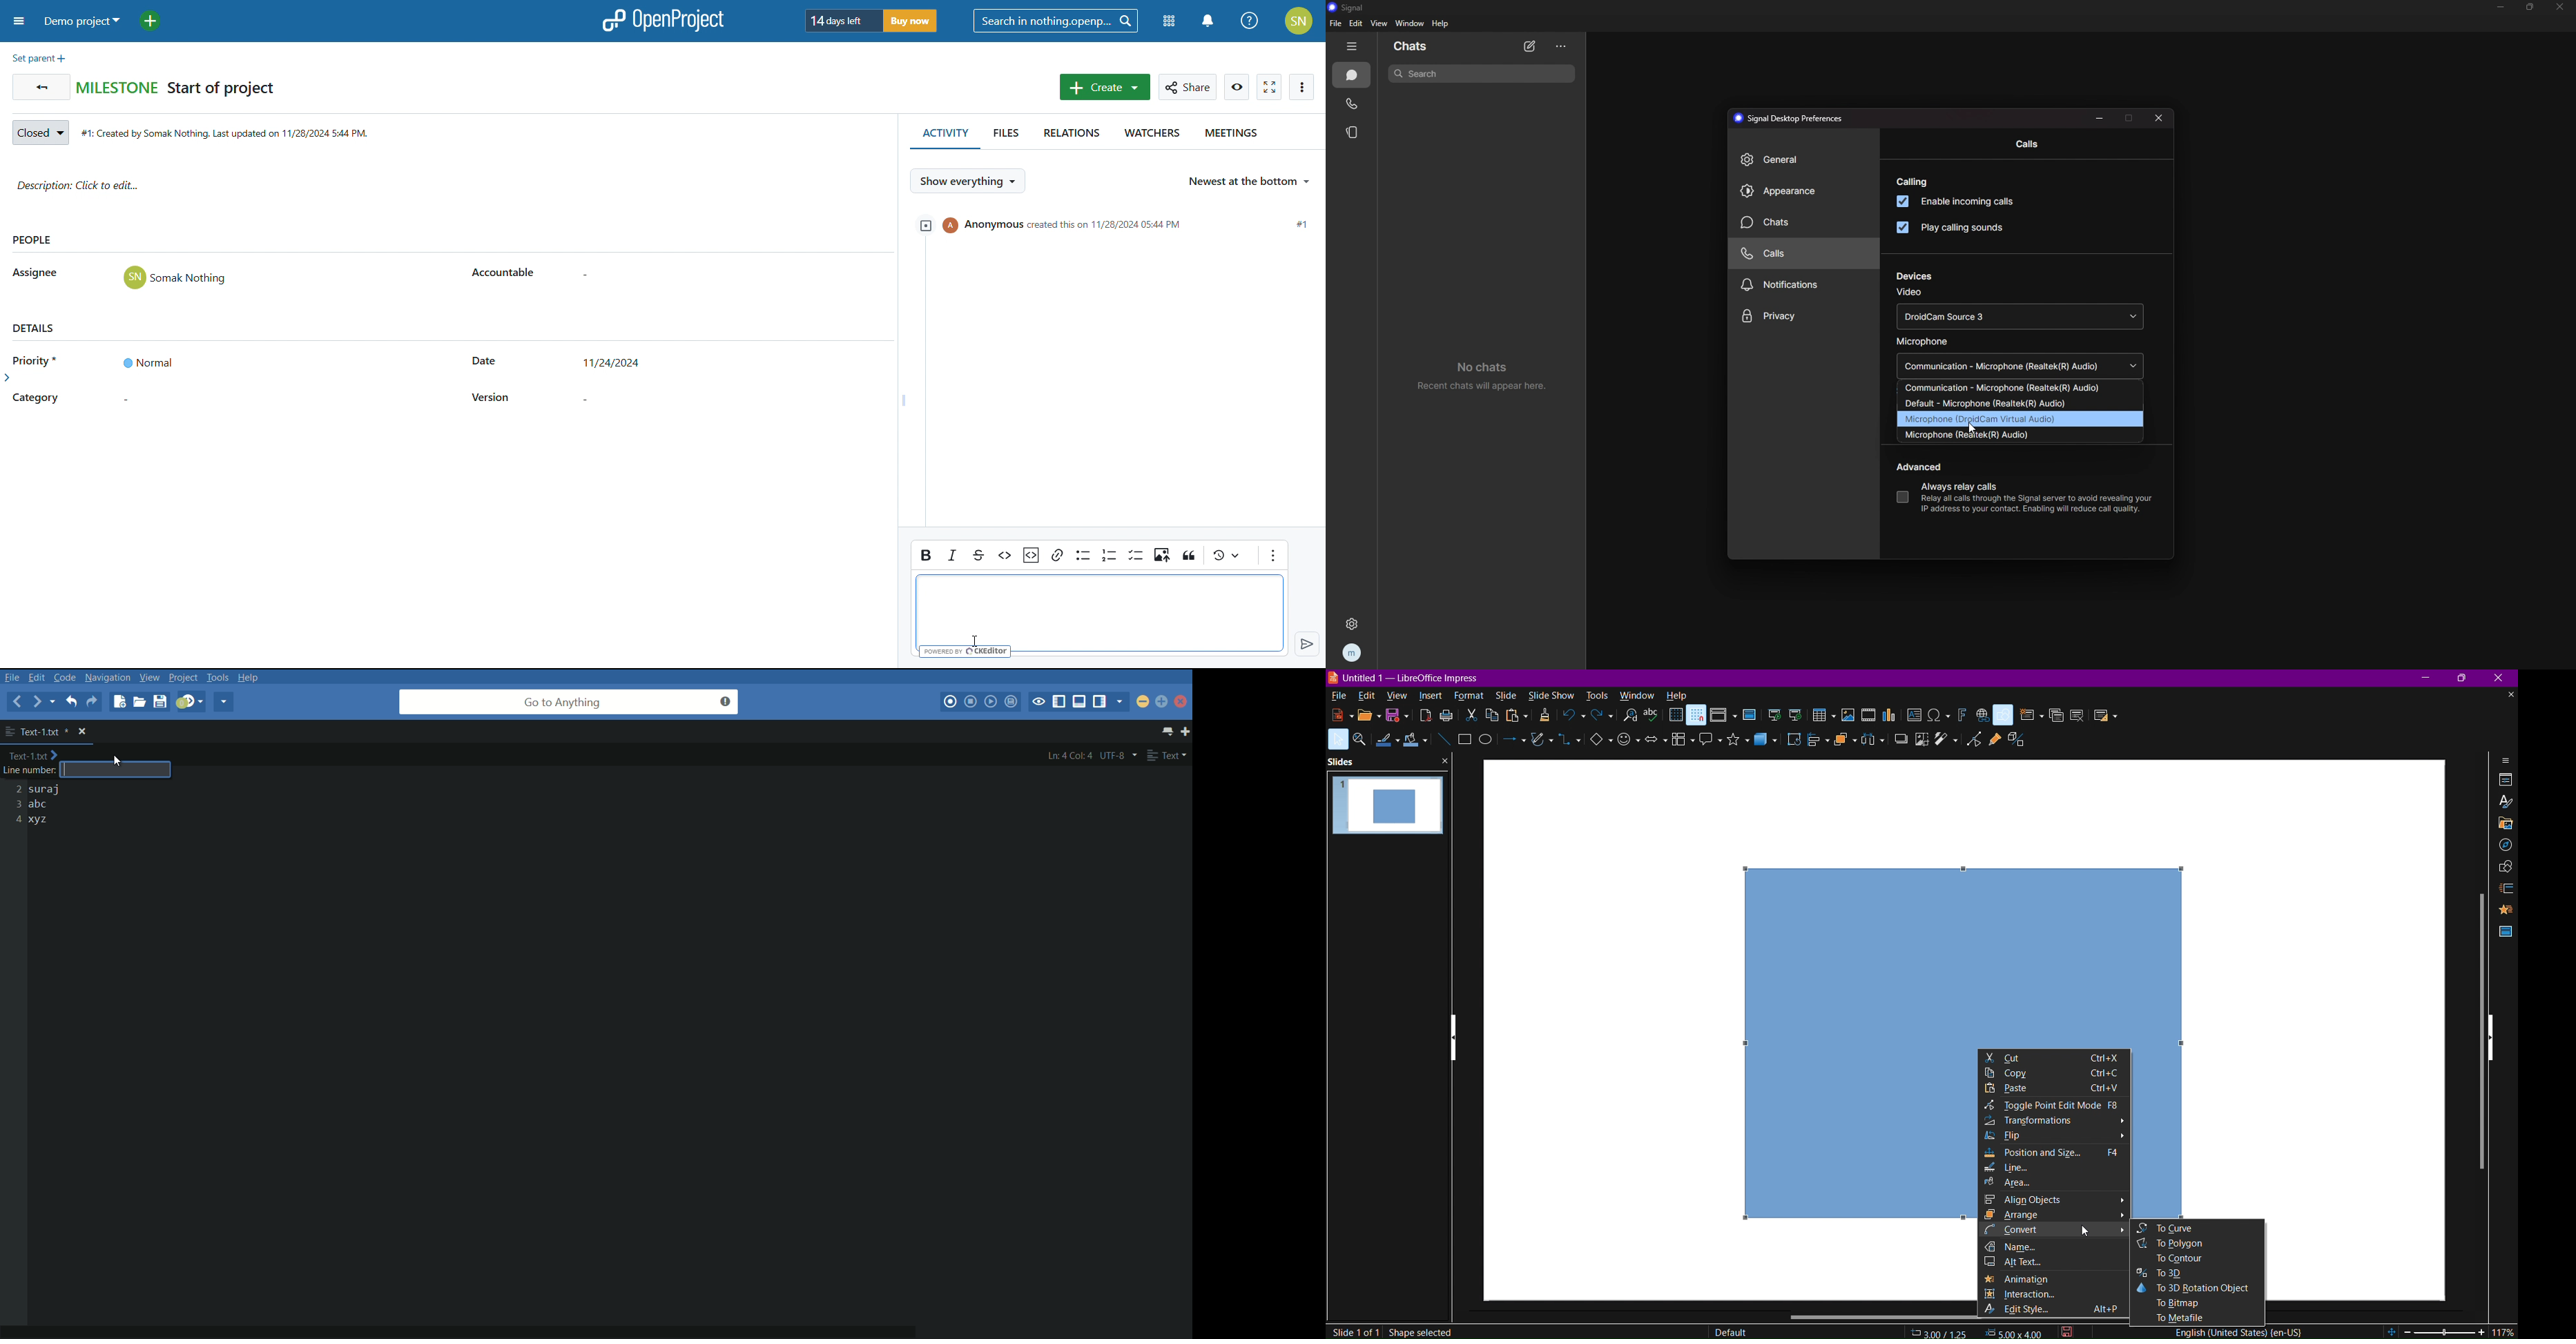  What do you see at coordinates (2504, 1331) in the screenshot?
I see `zoom factor` at bounding box center [2504, 1331].